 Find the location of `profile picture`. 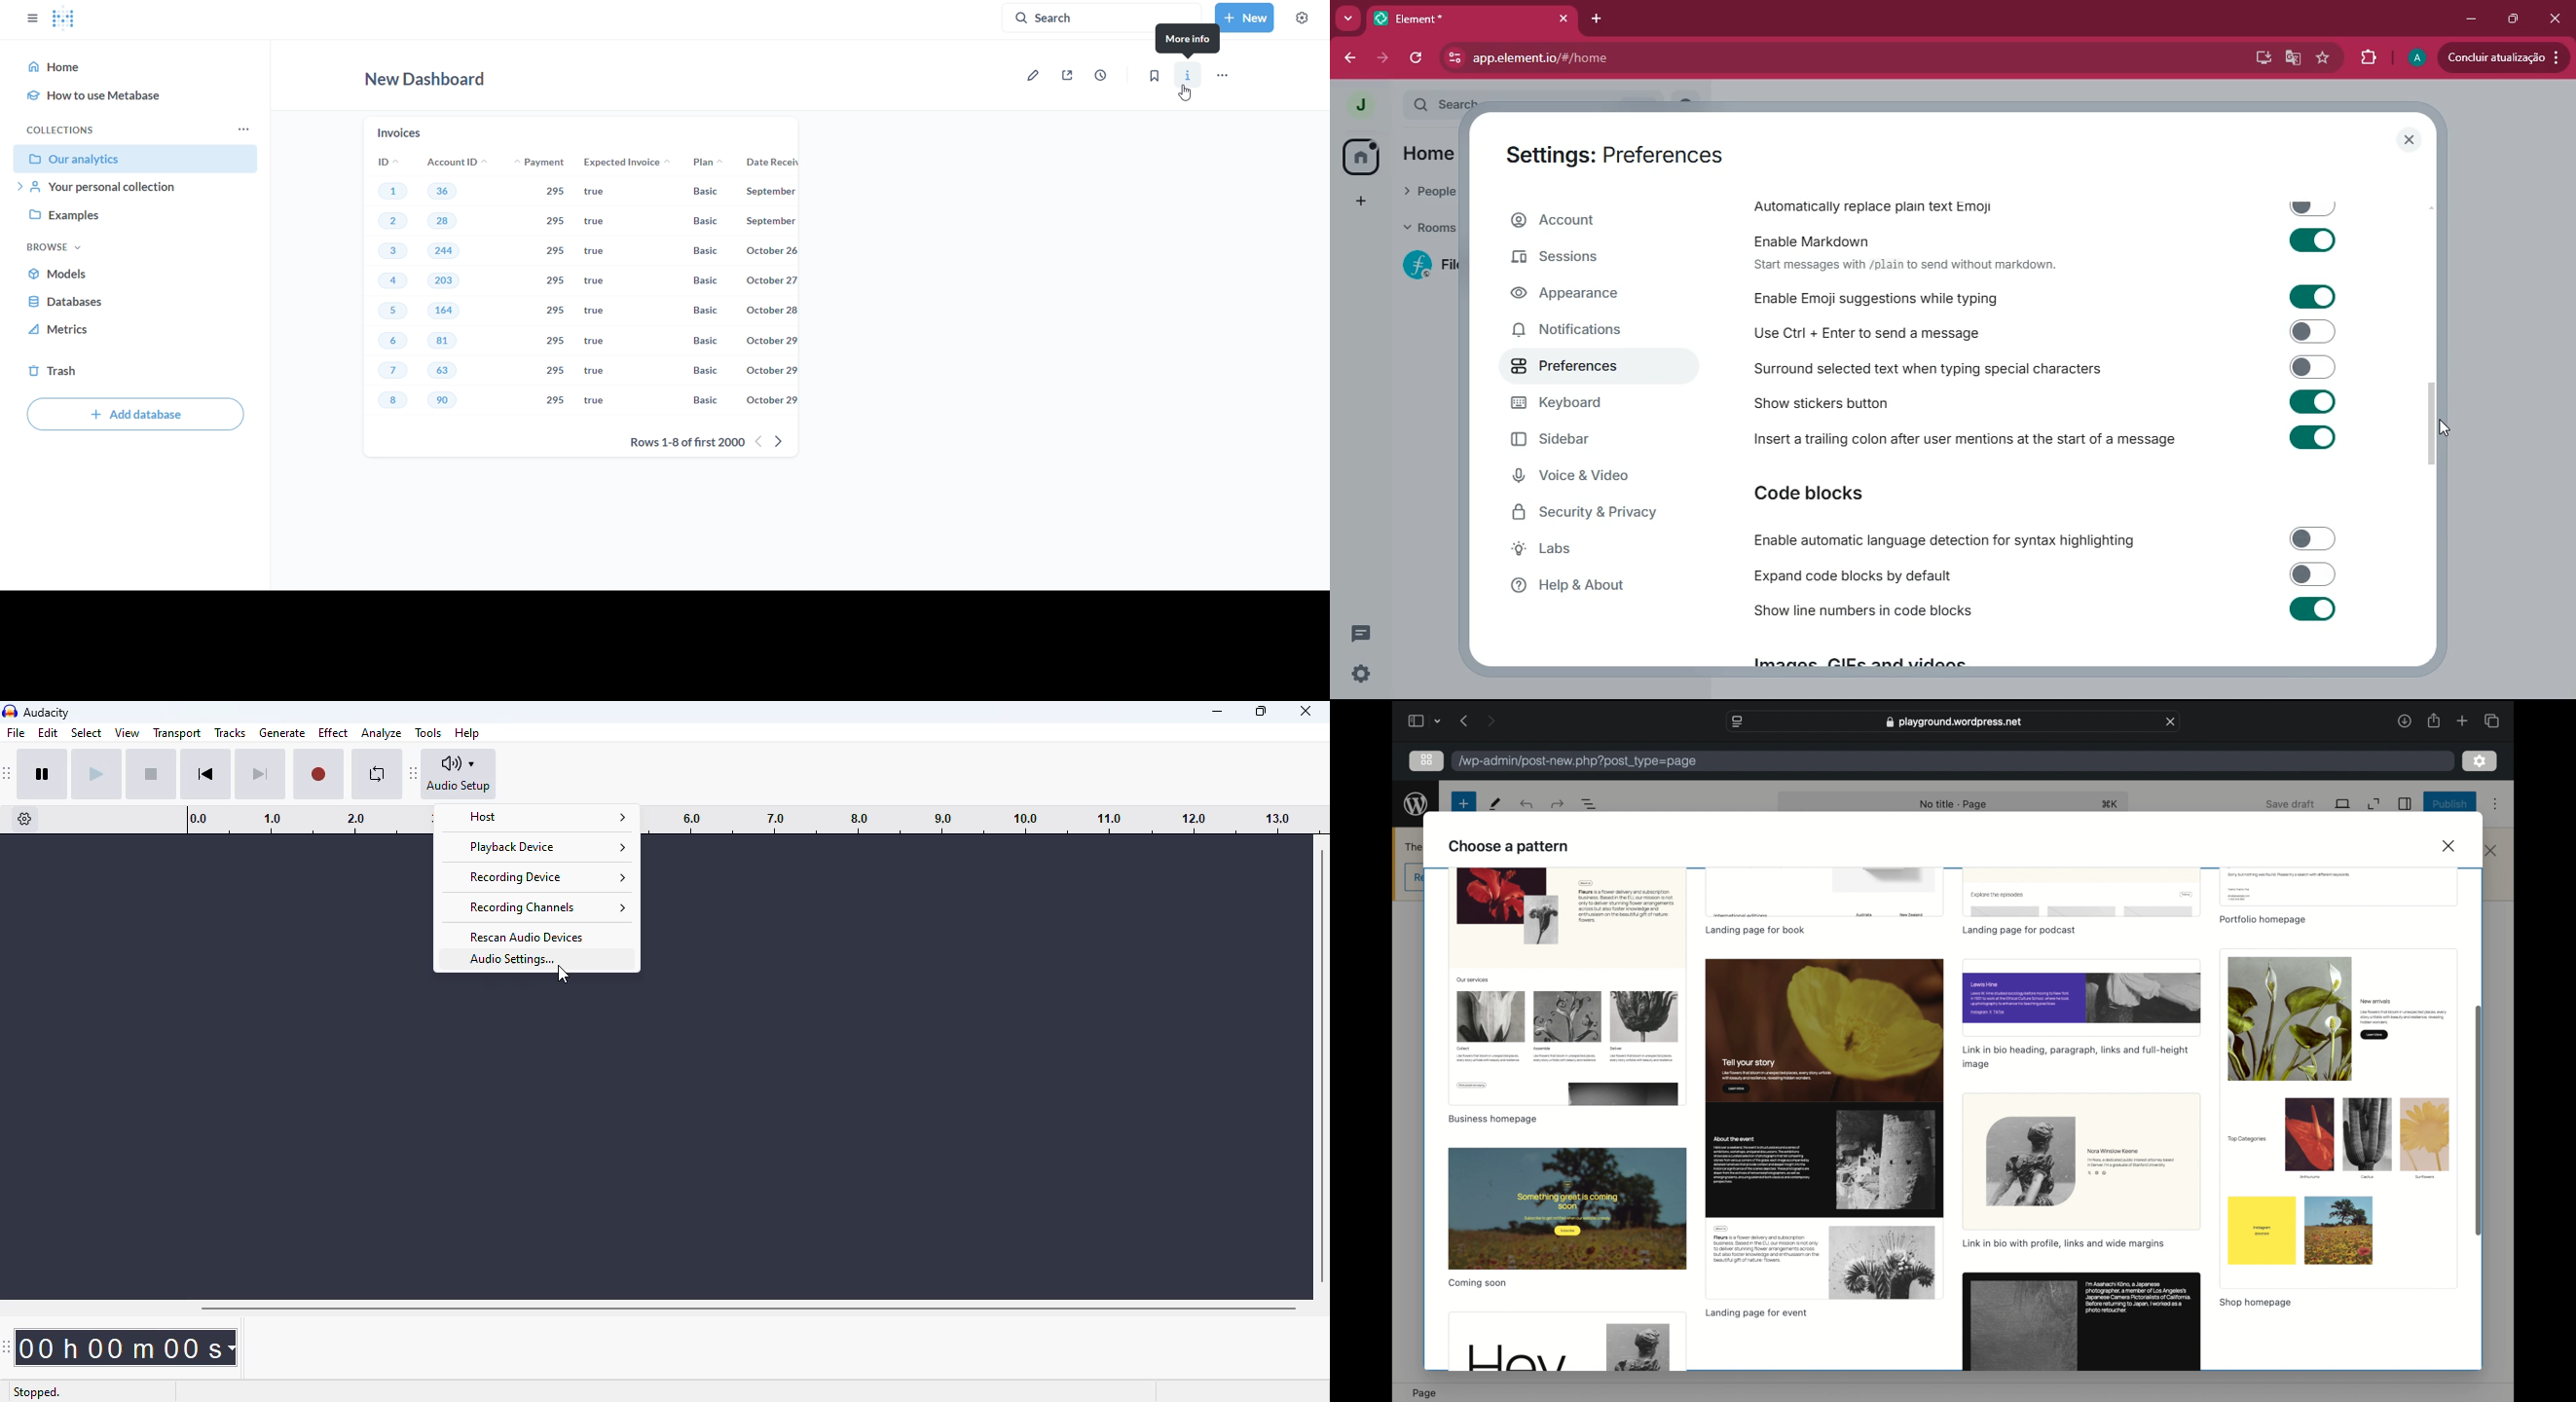

profile picture is located at coordinates (1359, 106).